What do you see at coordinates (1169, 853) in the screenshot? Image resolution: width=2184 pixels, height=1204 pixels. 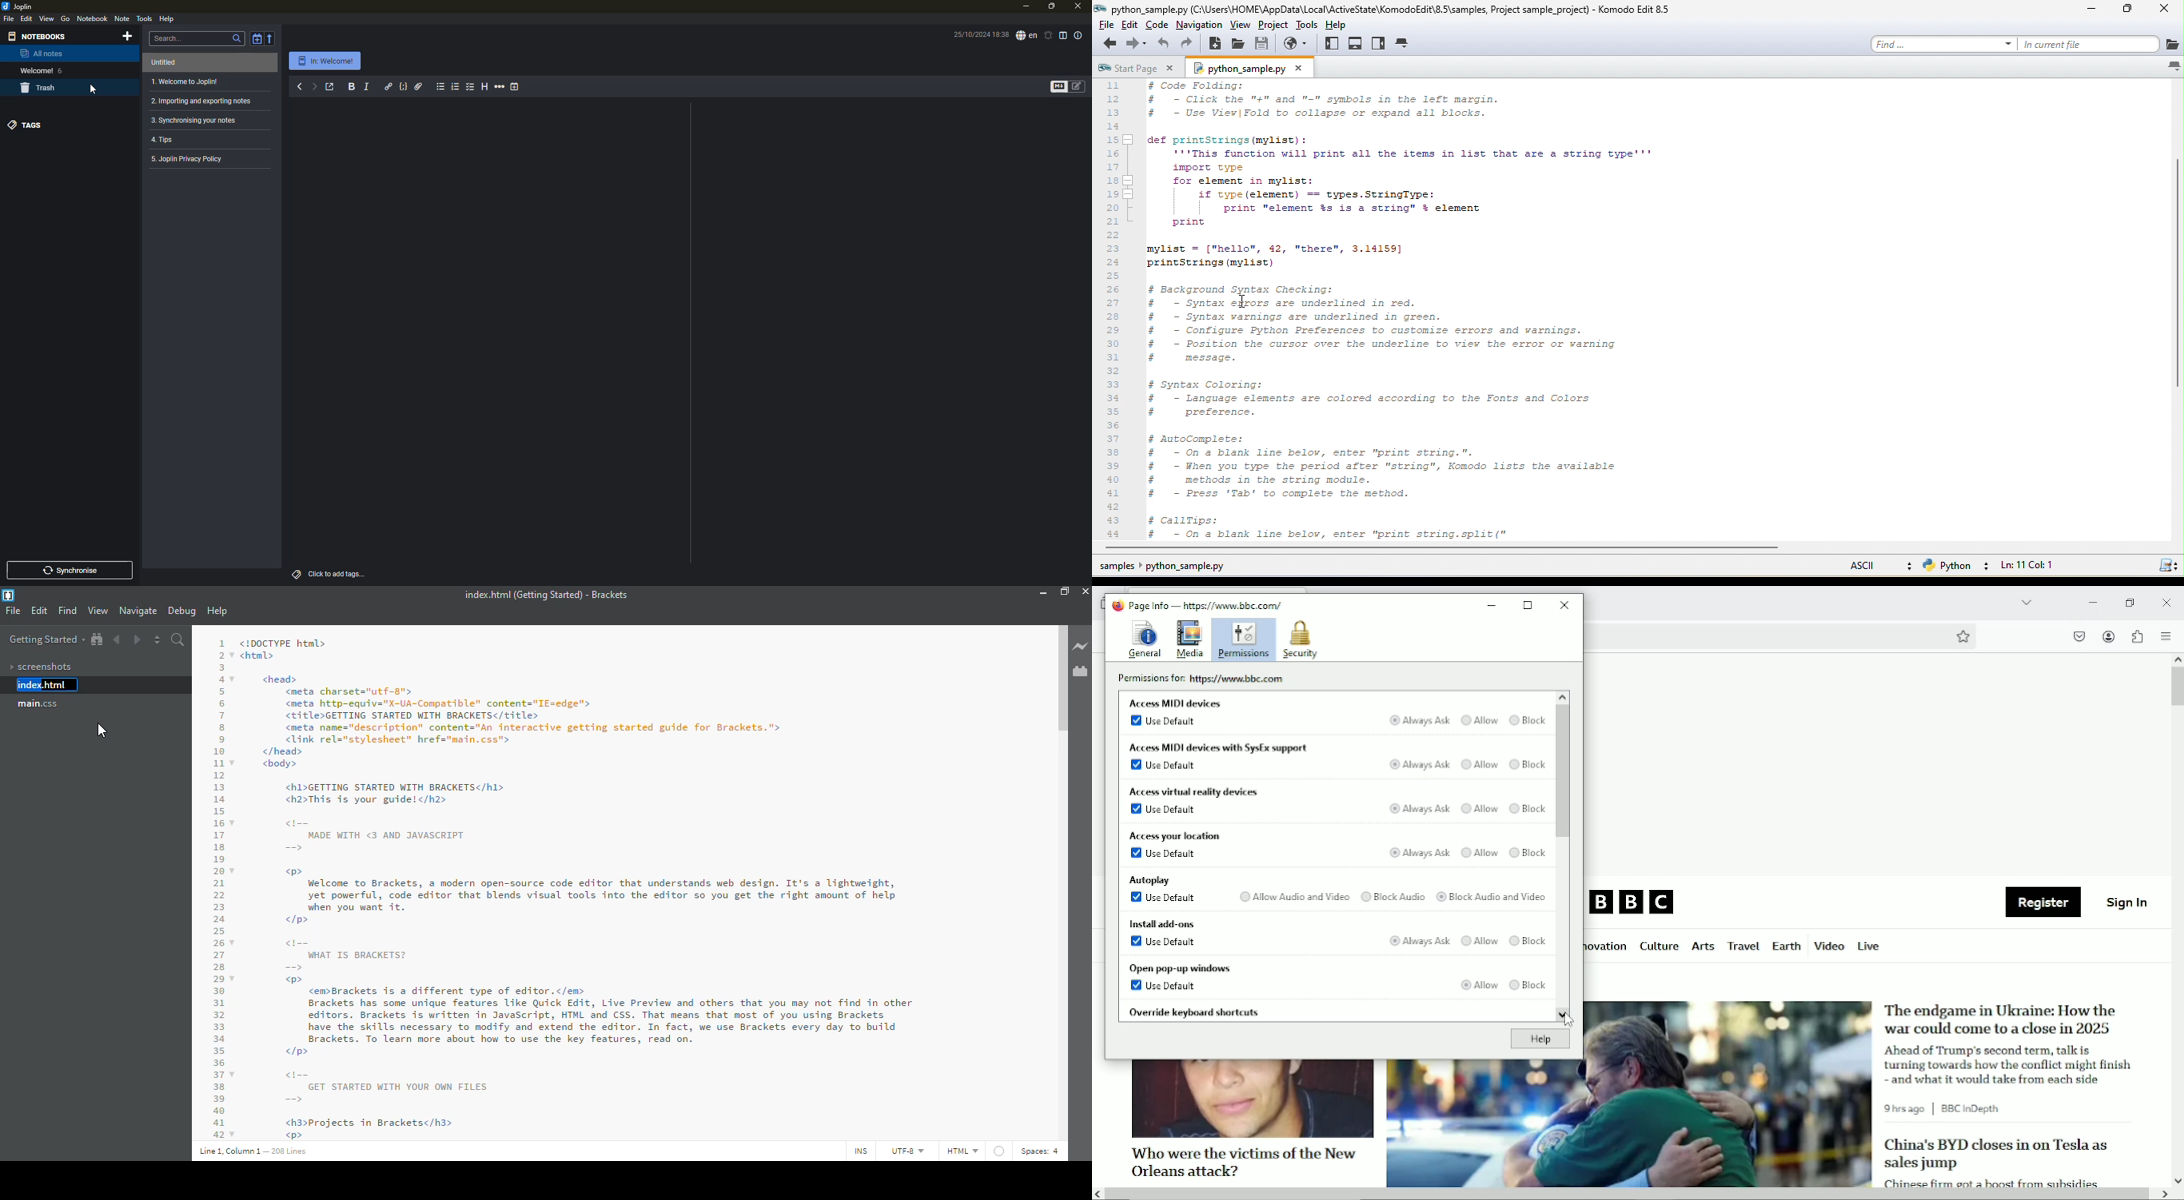 I see `Use default` at bounding box center [1169, 853].